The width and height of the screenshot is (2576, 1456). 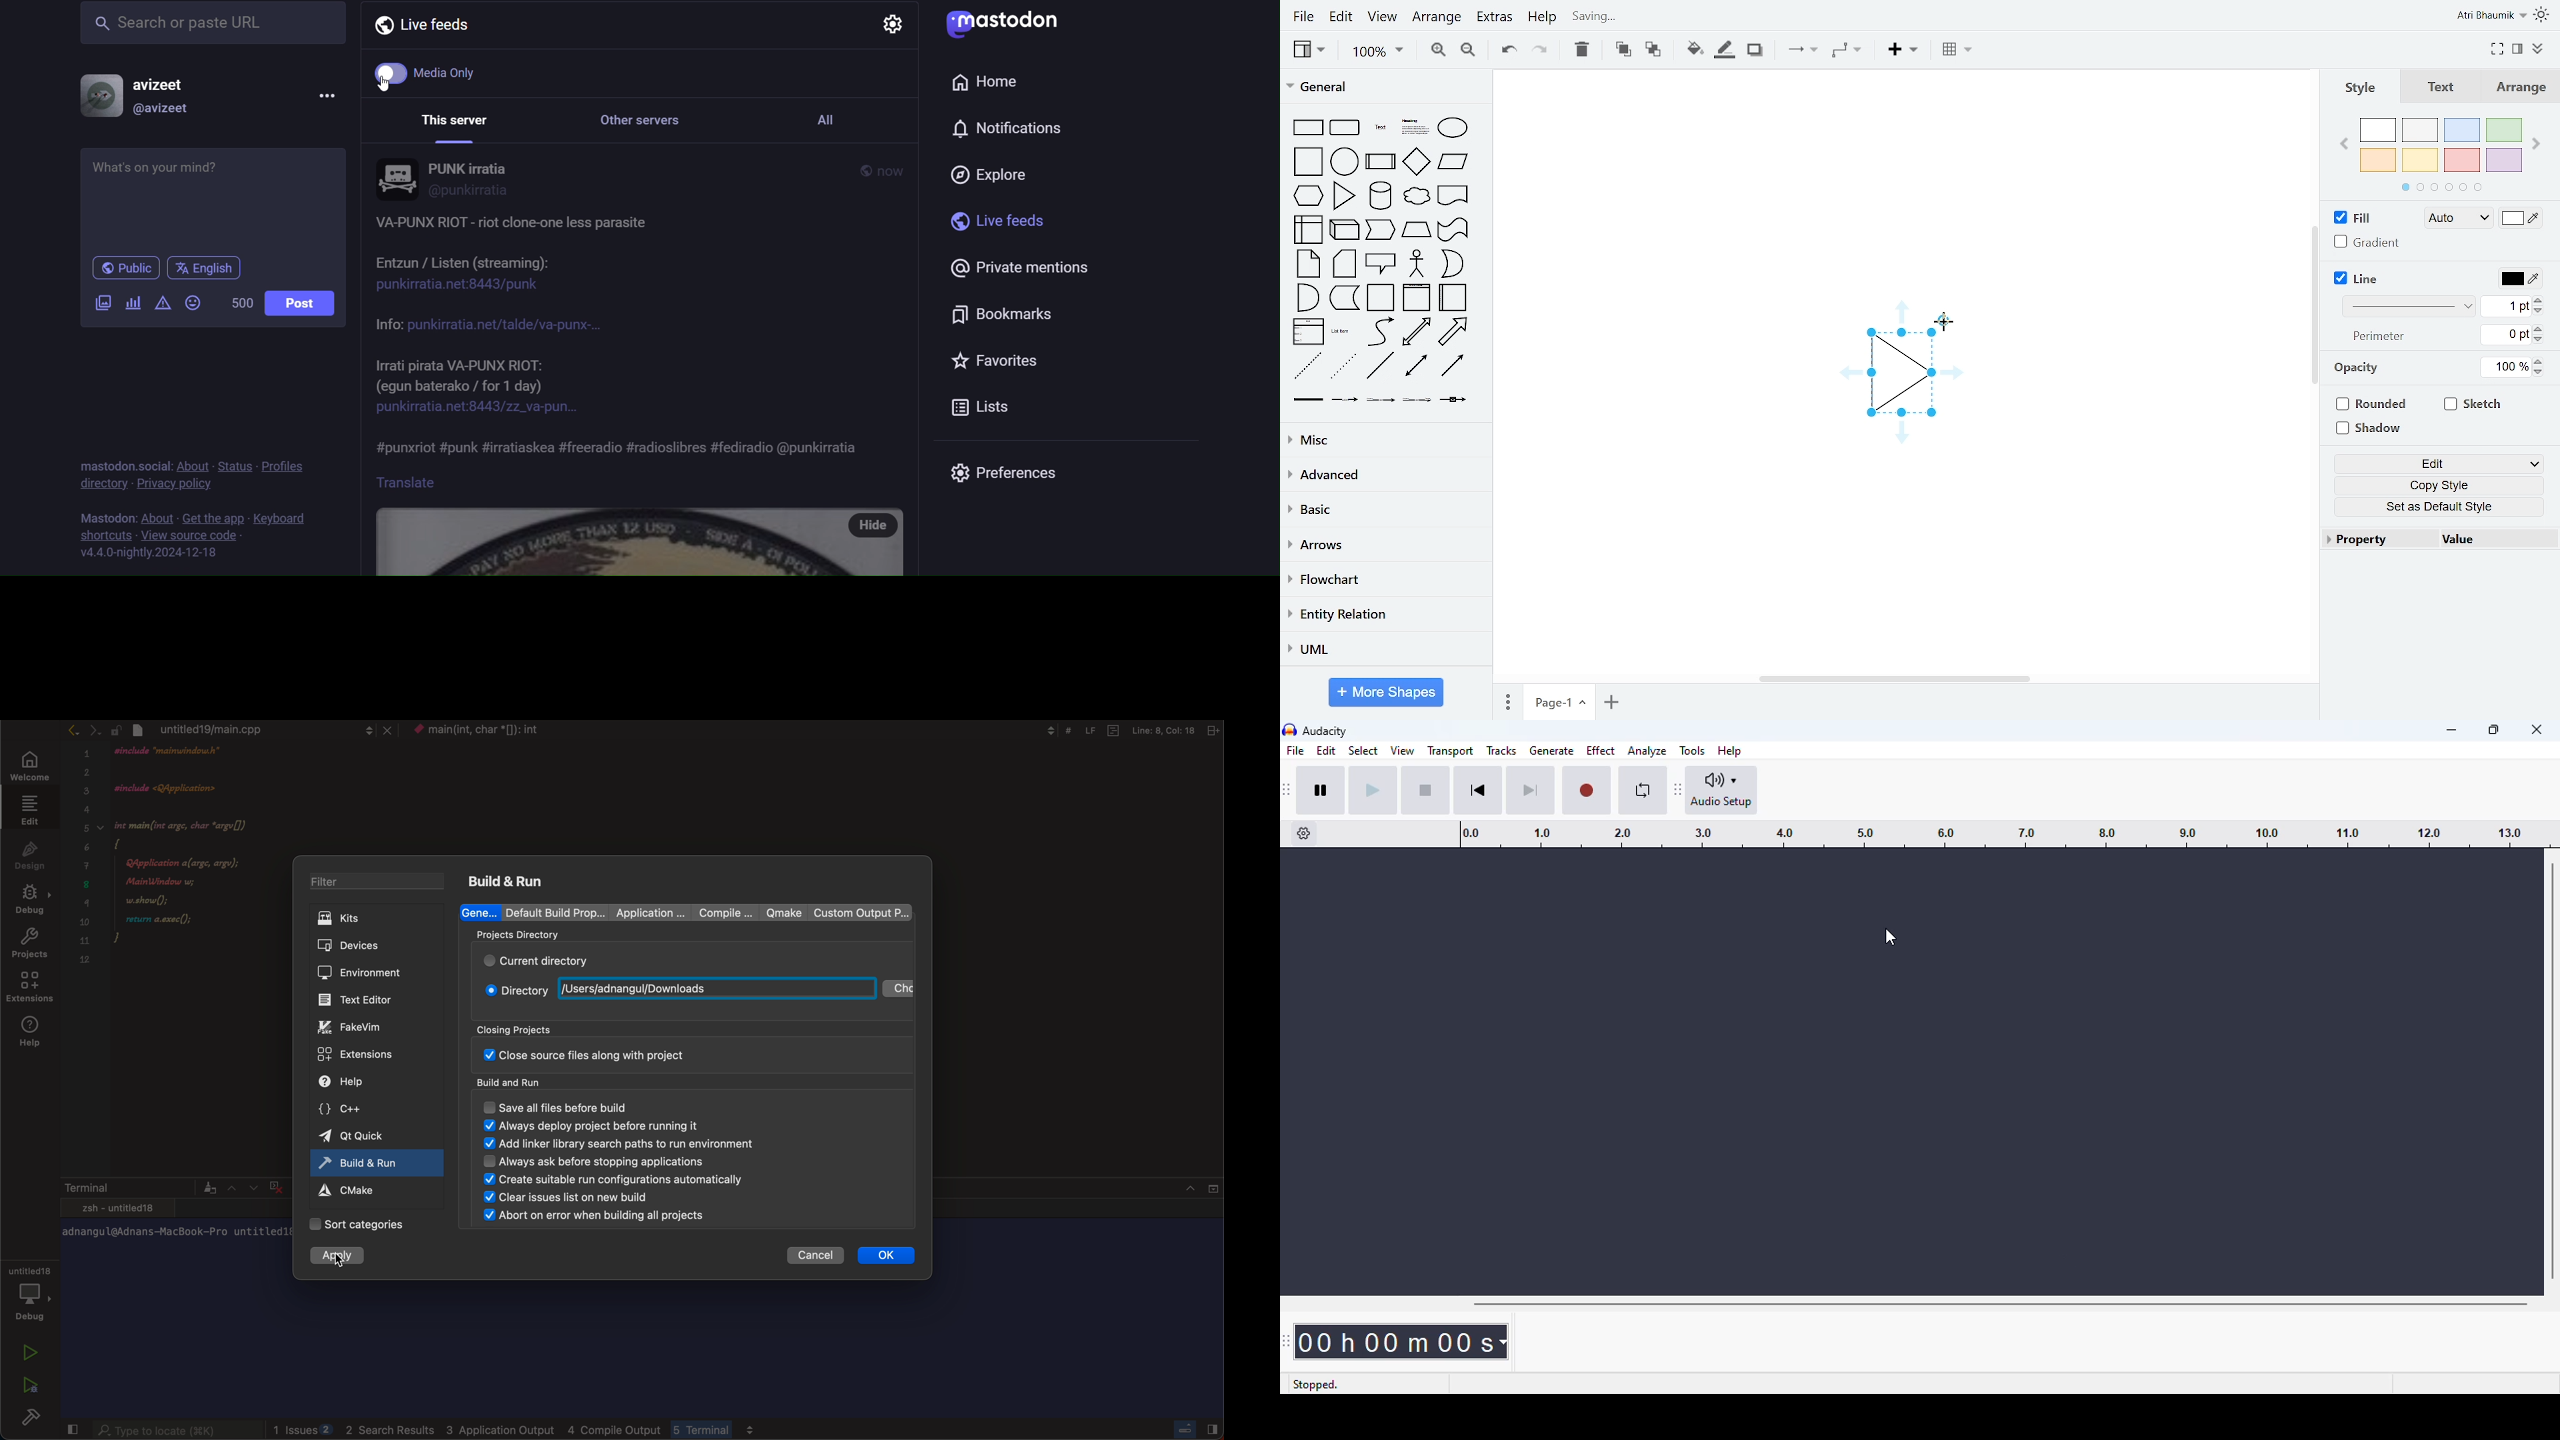 What do you see at coordinates (1582, 49) in the screenshot?
I see `delete` at bounding box center [1582, 49].